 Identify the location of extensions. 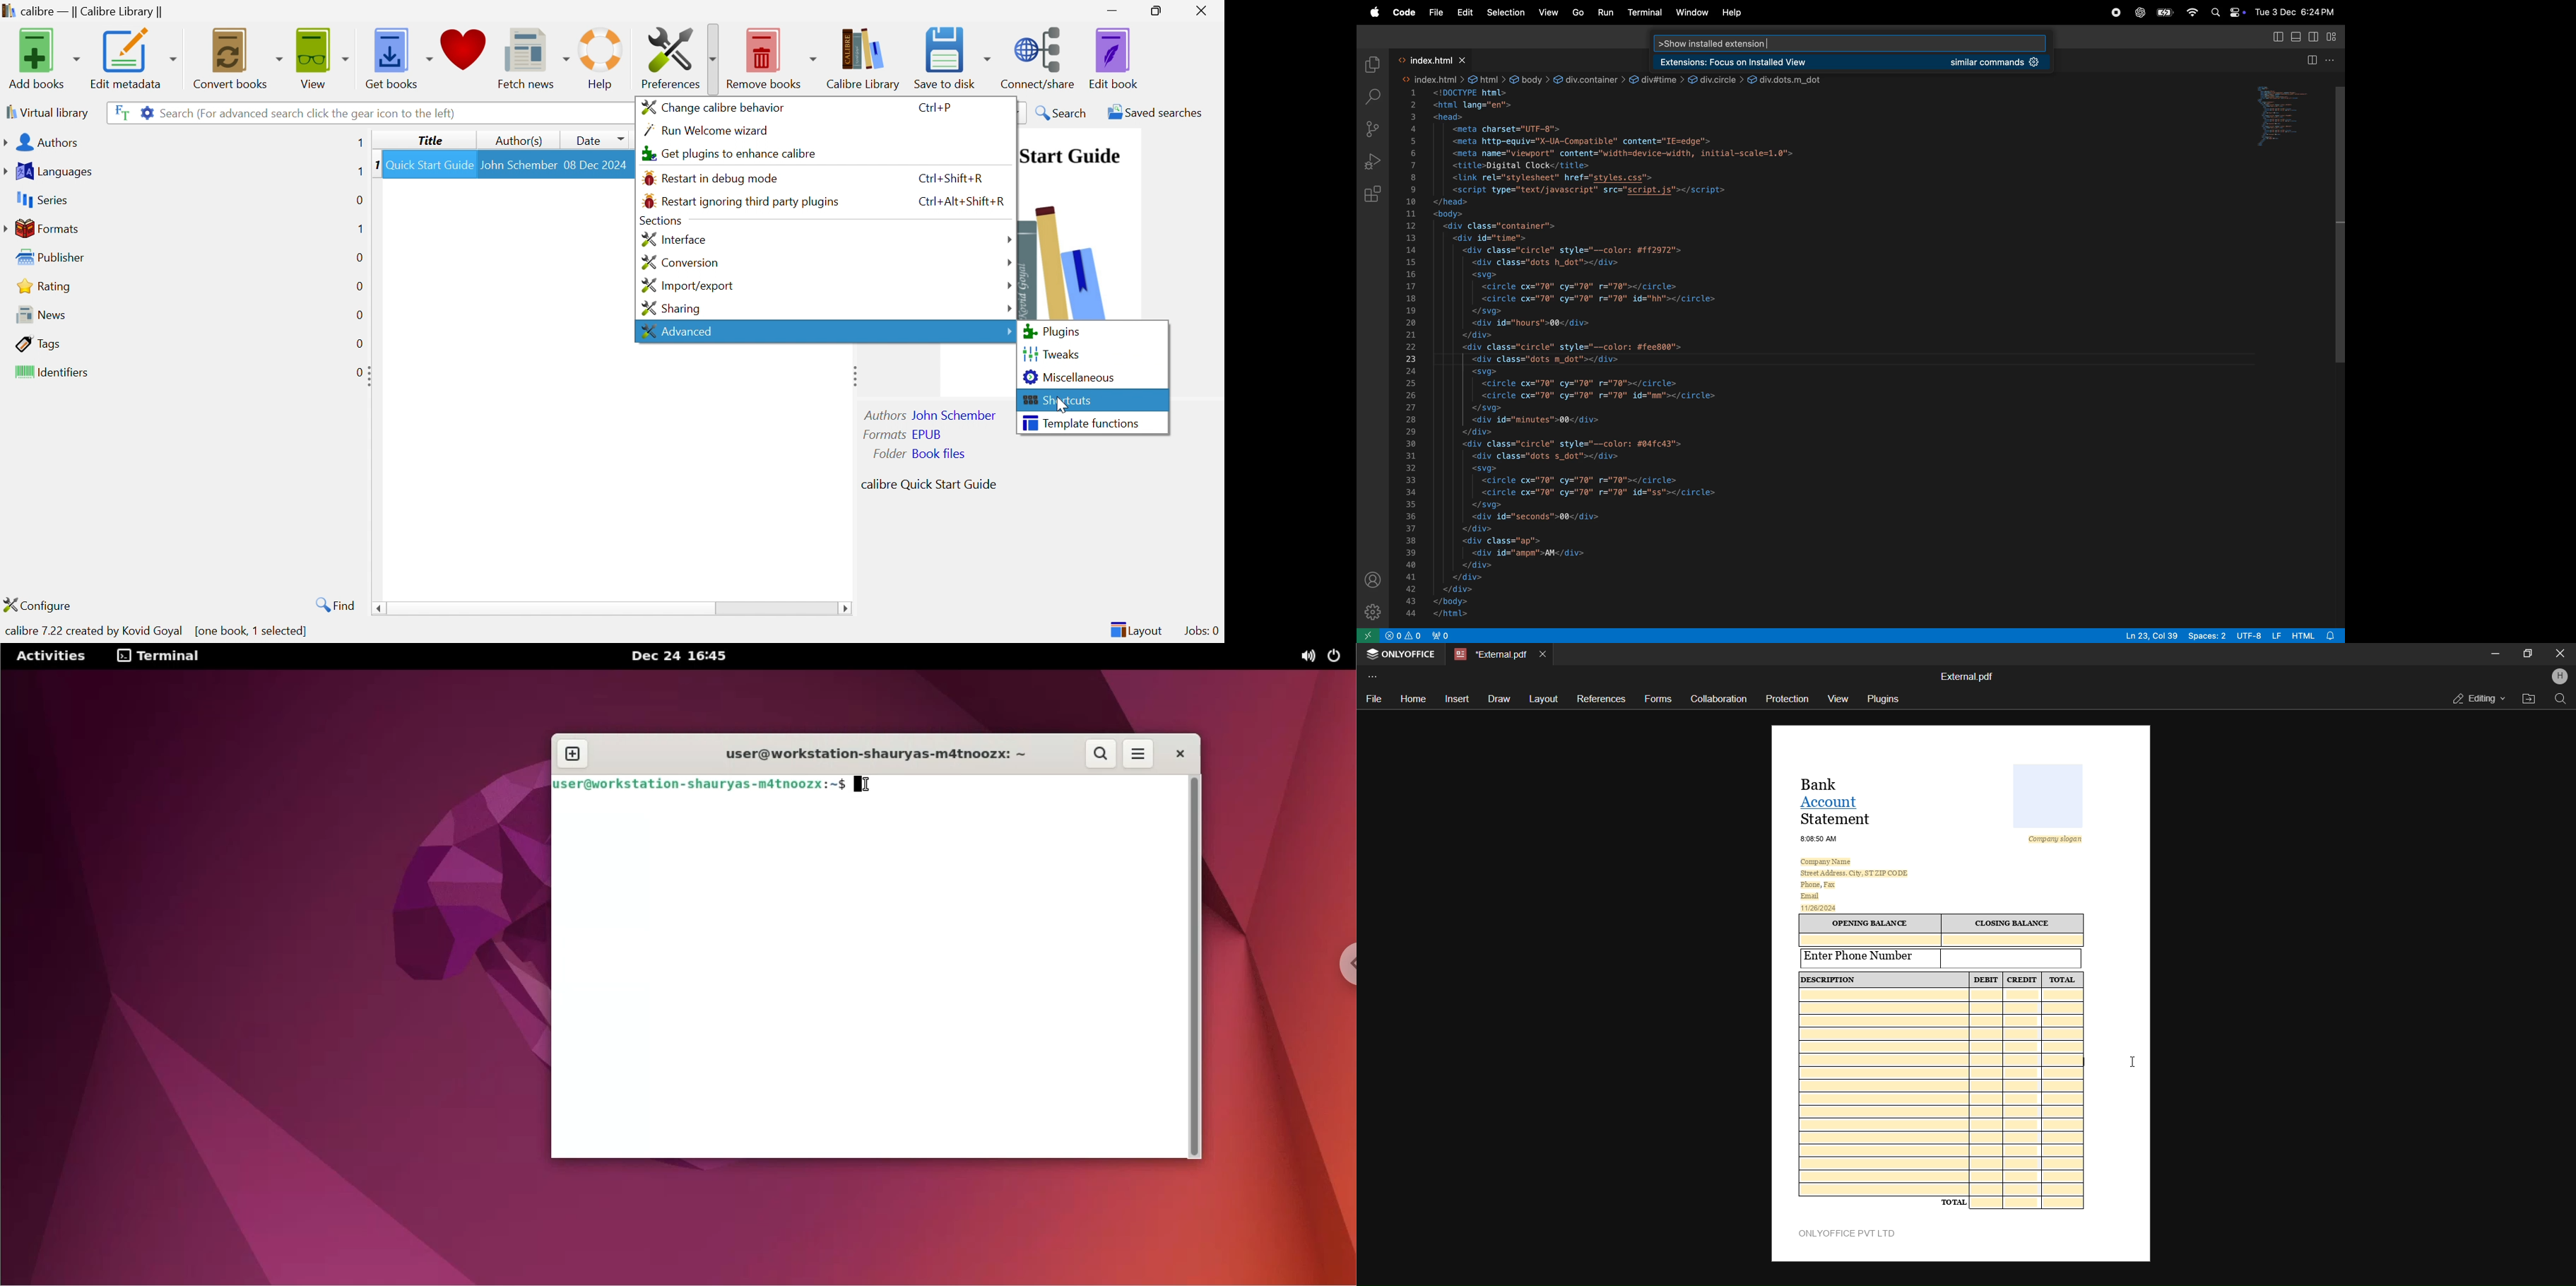
(1373, 195).